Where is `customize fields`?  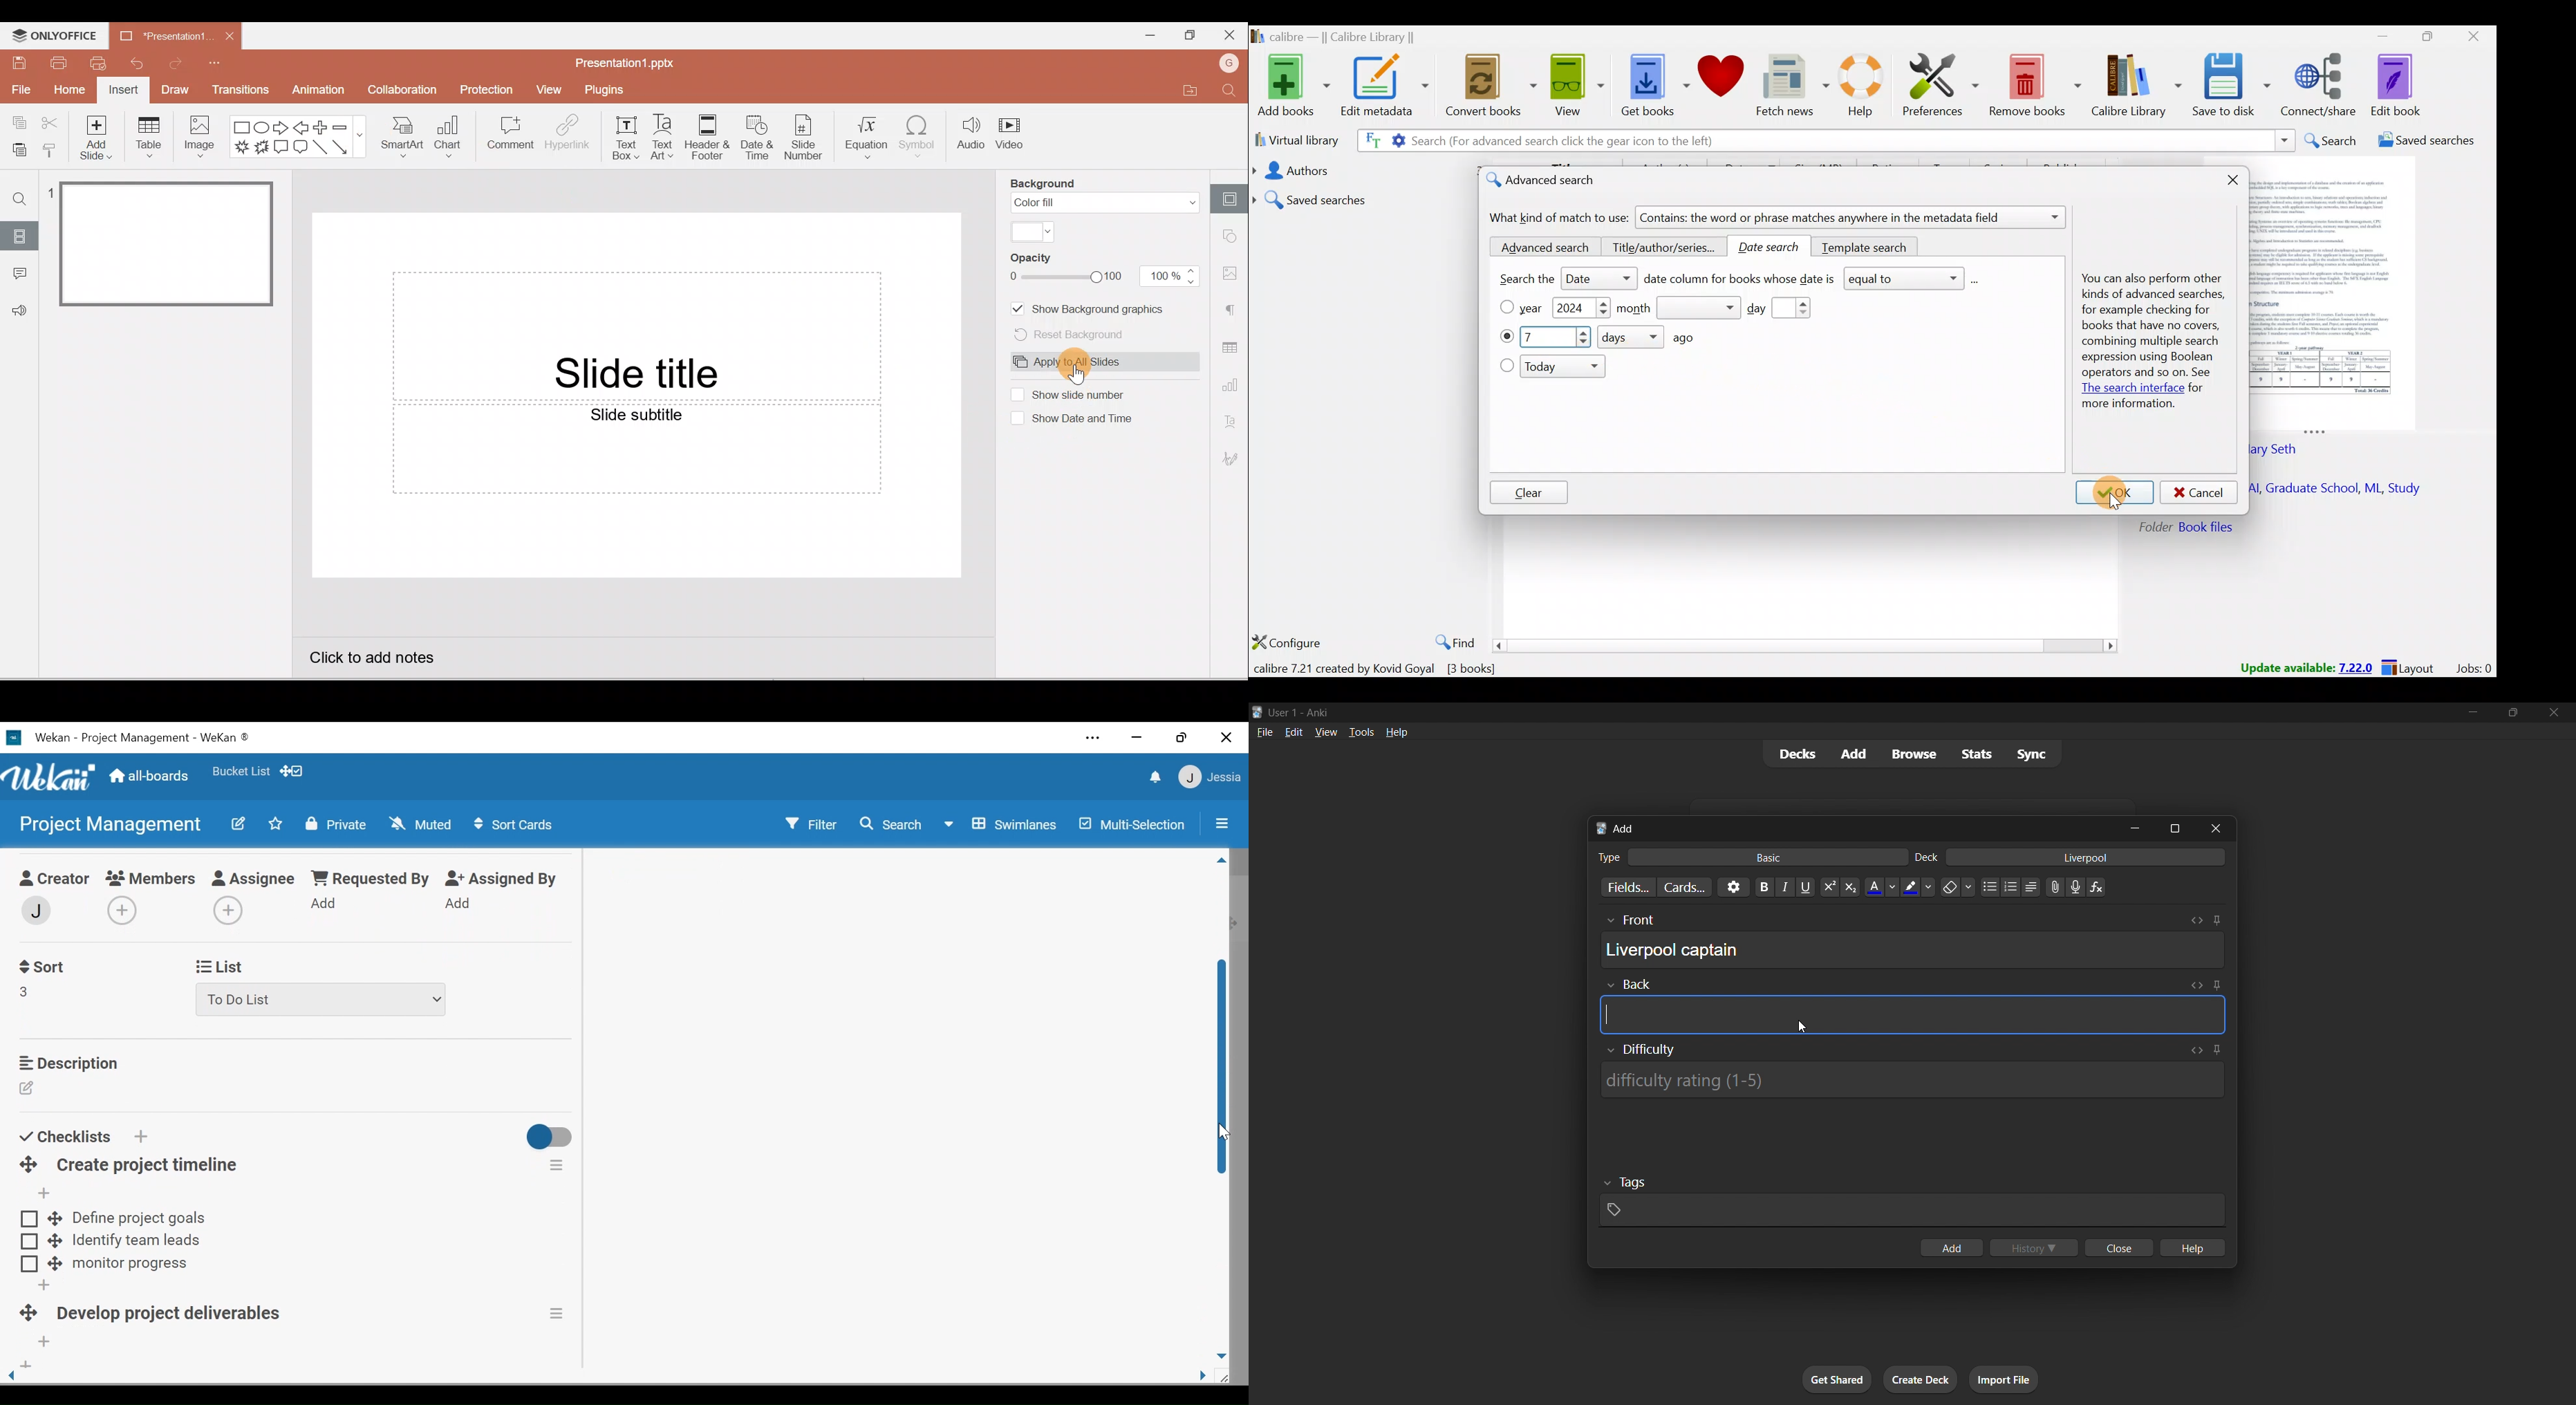 customize fields is located at coordinates (1625, 887).